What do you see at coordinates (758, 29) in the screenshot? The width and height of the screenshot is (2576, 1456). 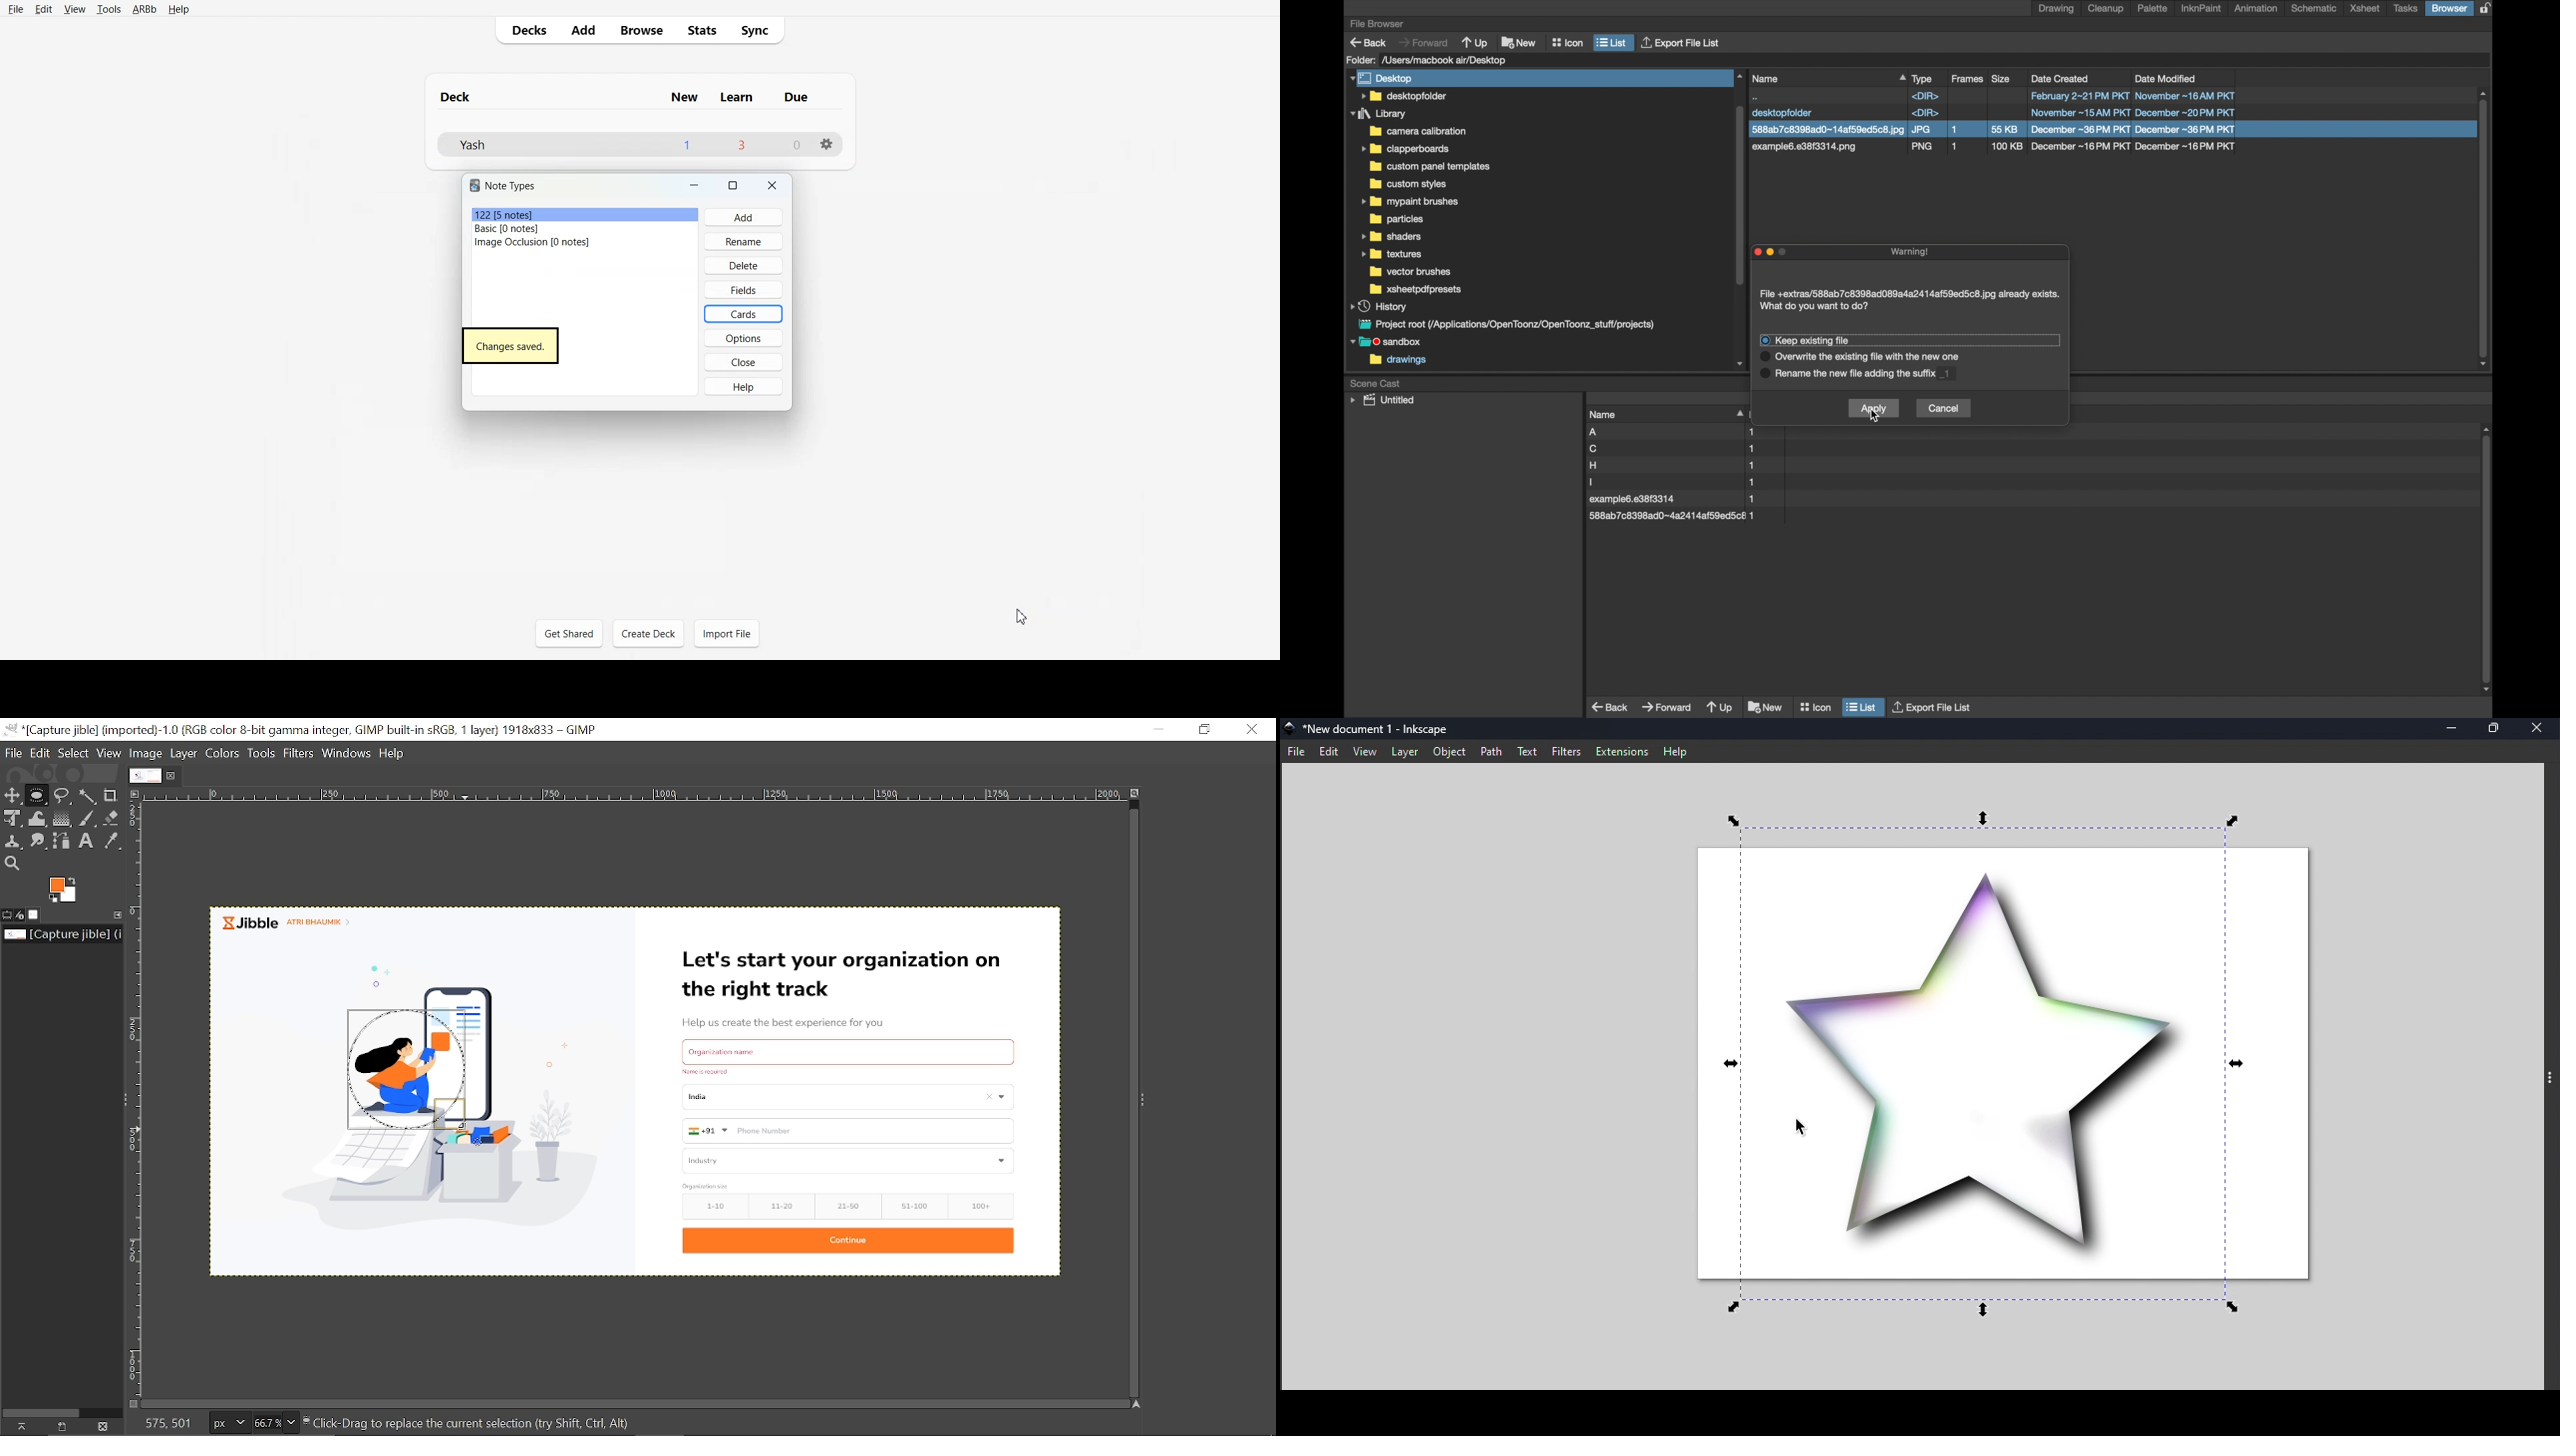 I see `Sync` at bounding box center [758, 29].